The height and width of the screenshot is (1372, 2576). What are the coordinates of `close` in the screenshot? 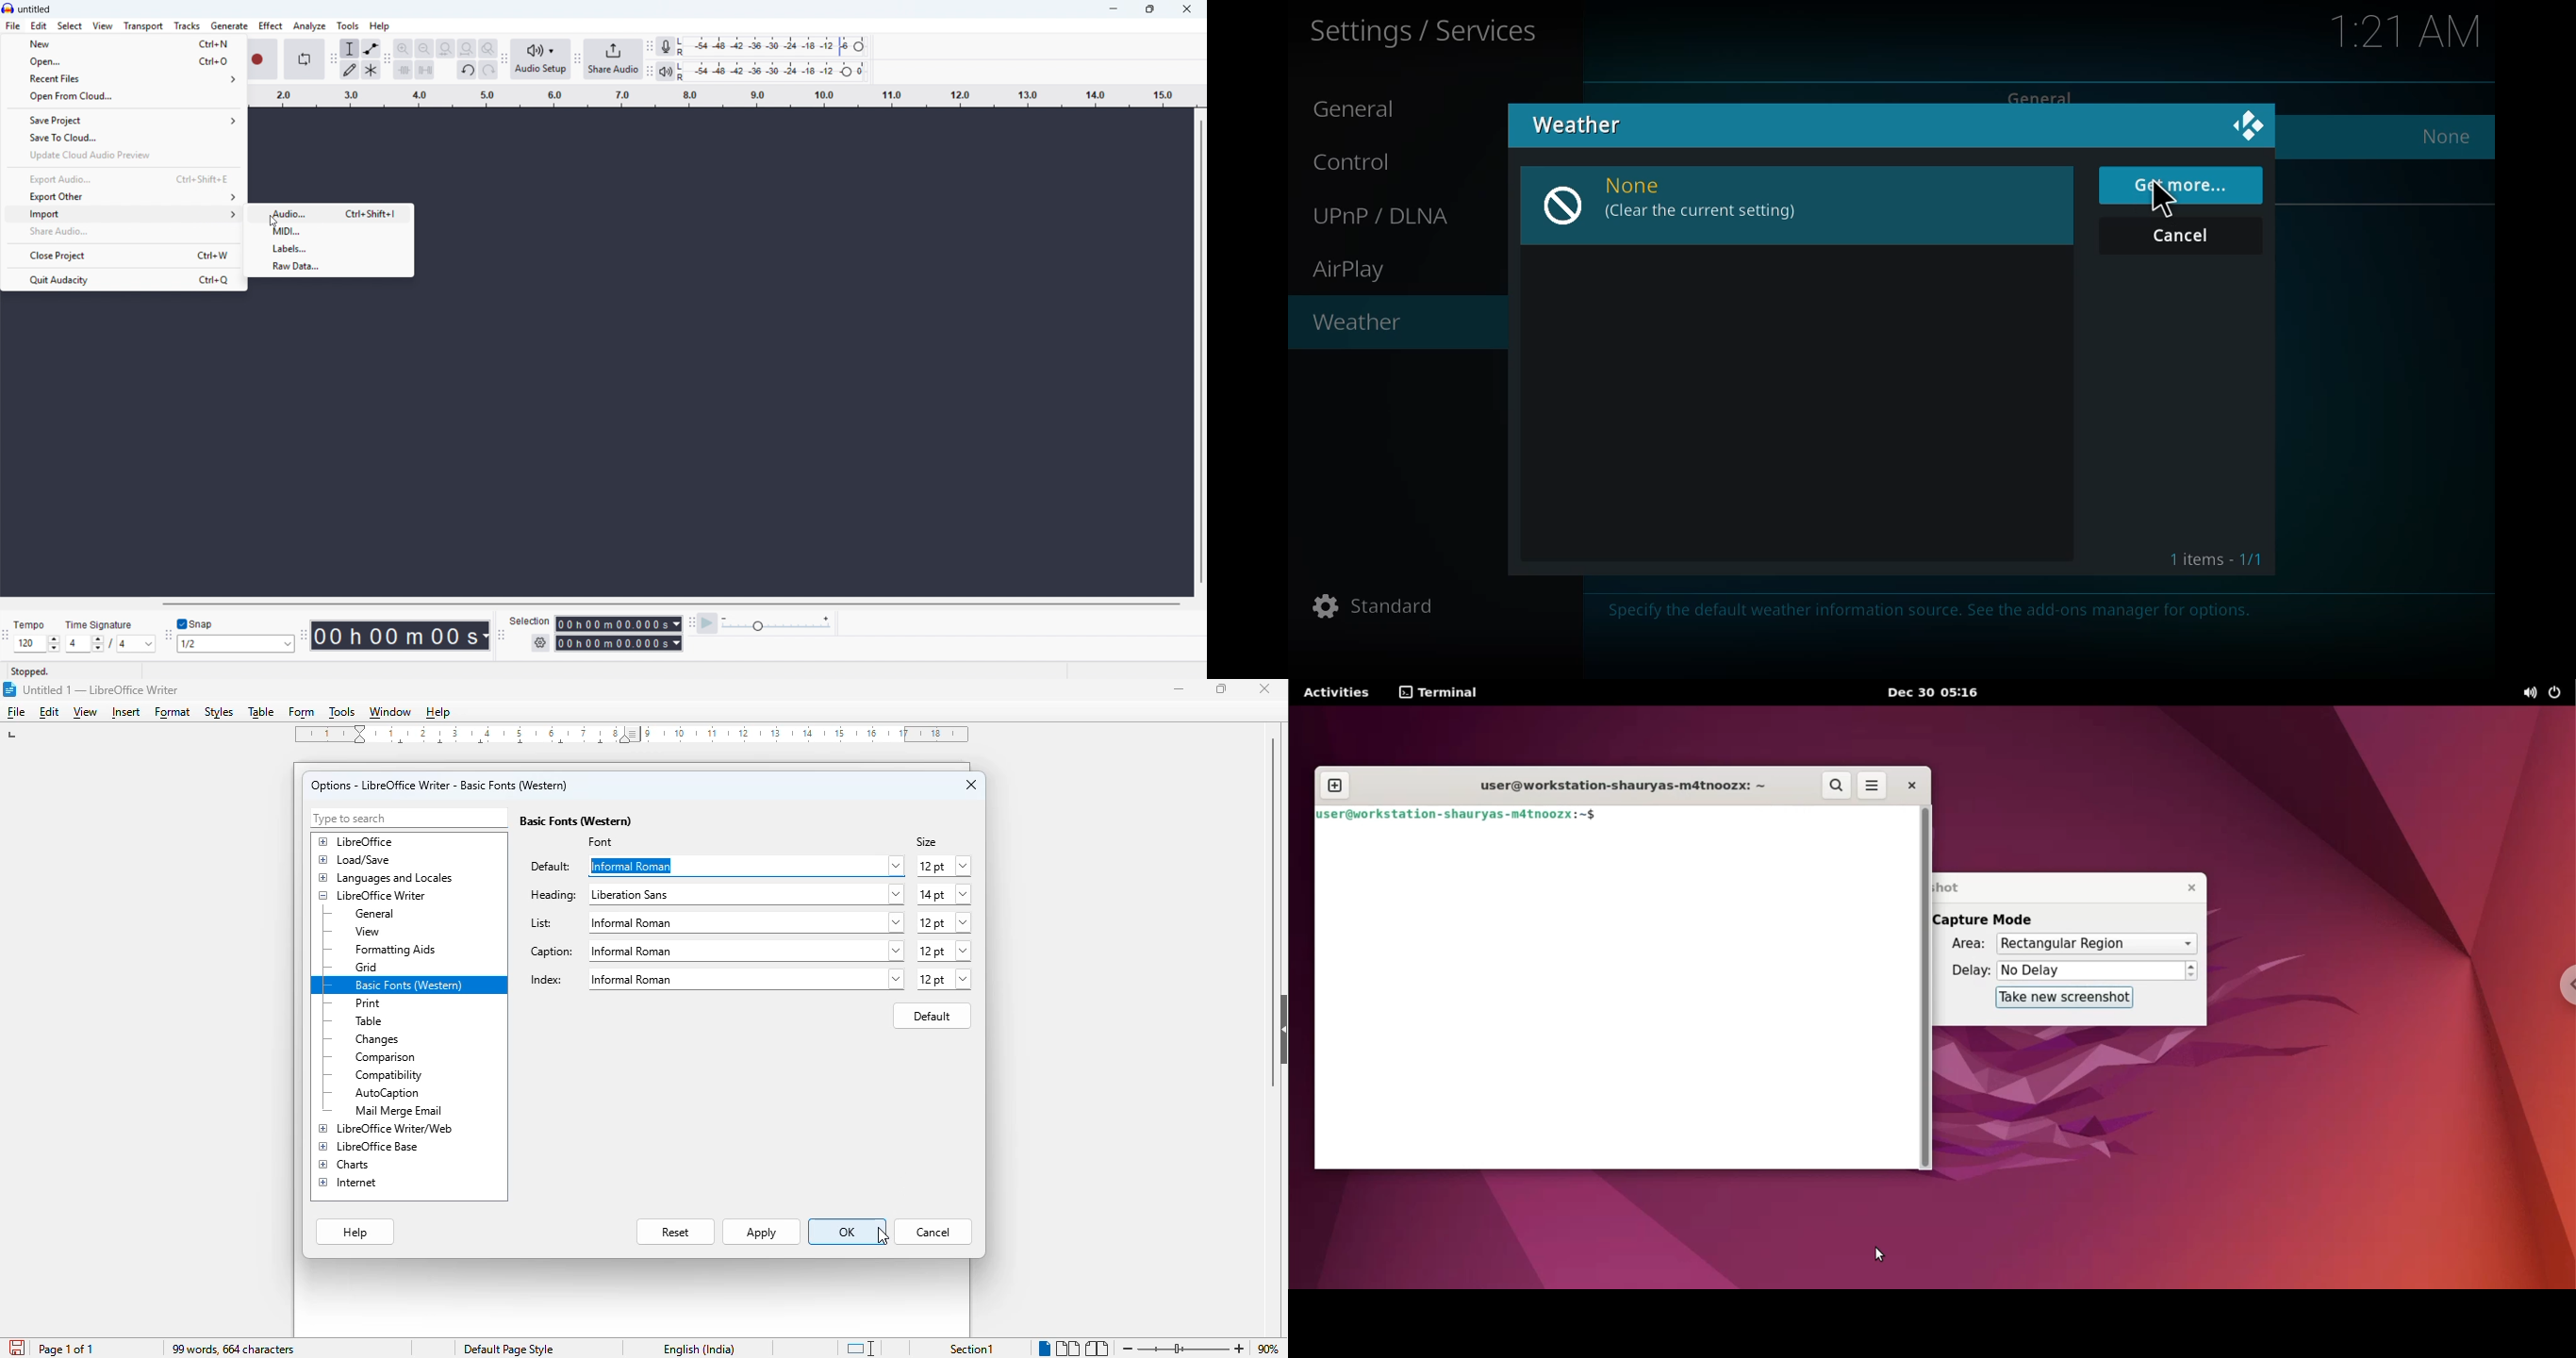 It's located at (971, 786).